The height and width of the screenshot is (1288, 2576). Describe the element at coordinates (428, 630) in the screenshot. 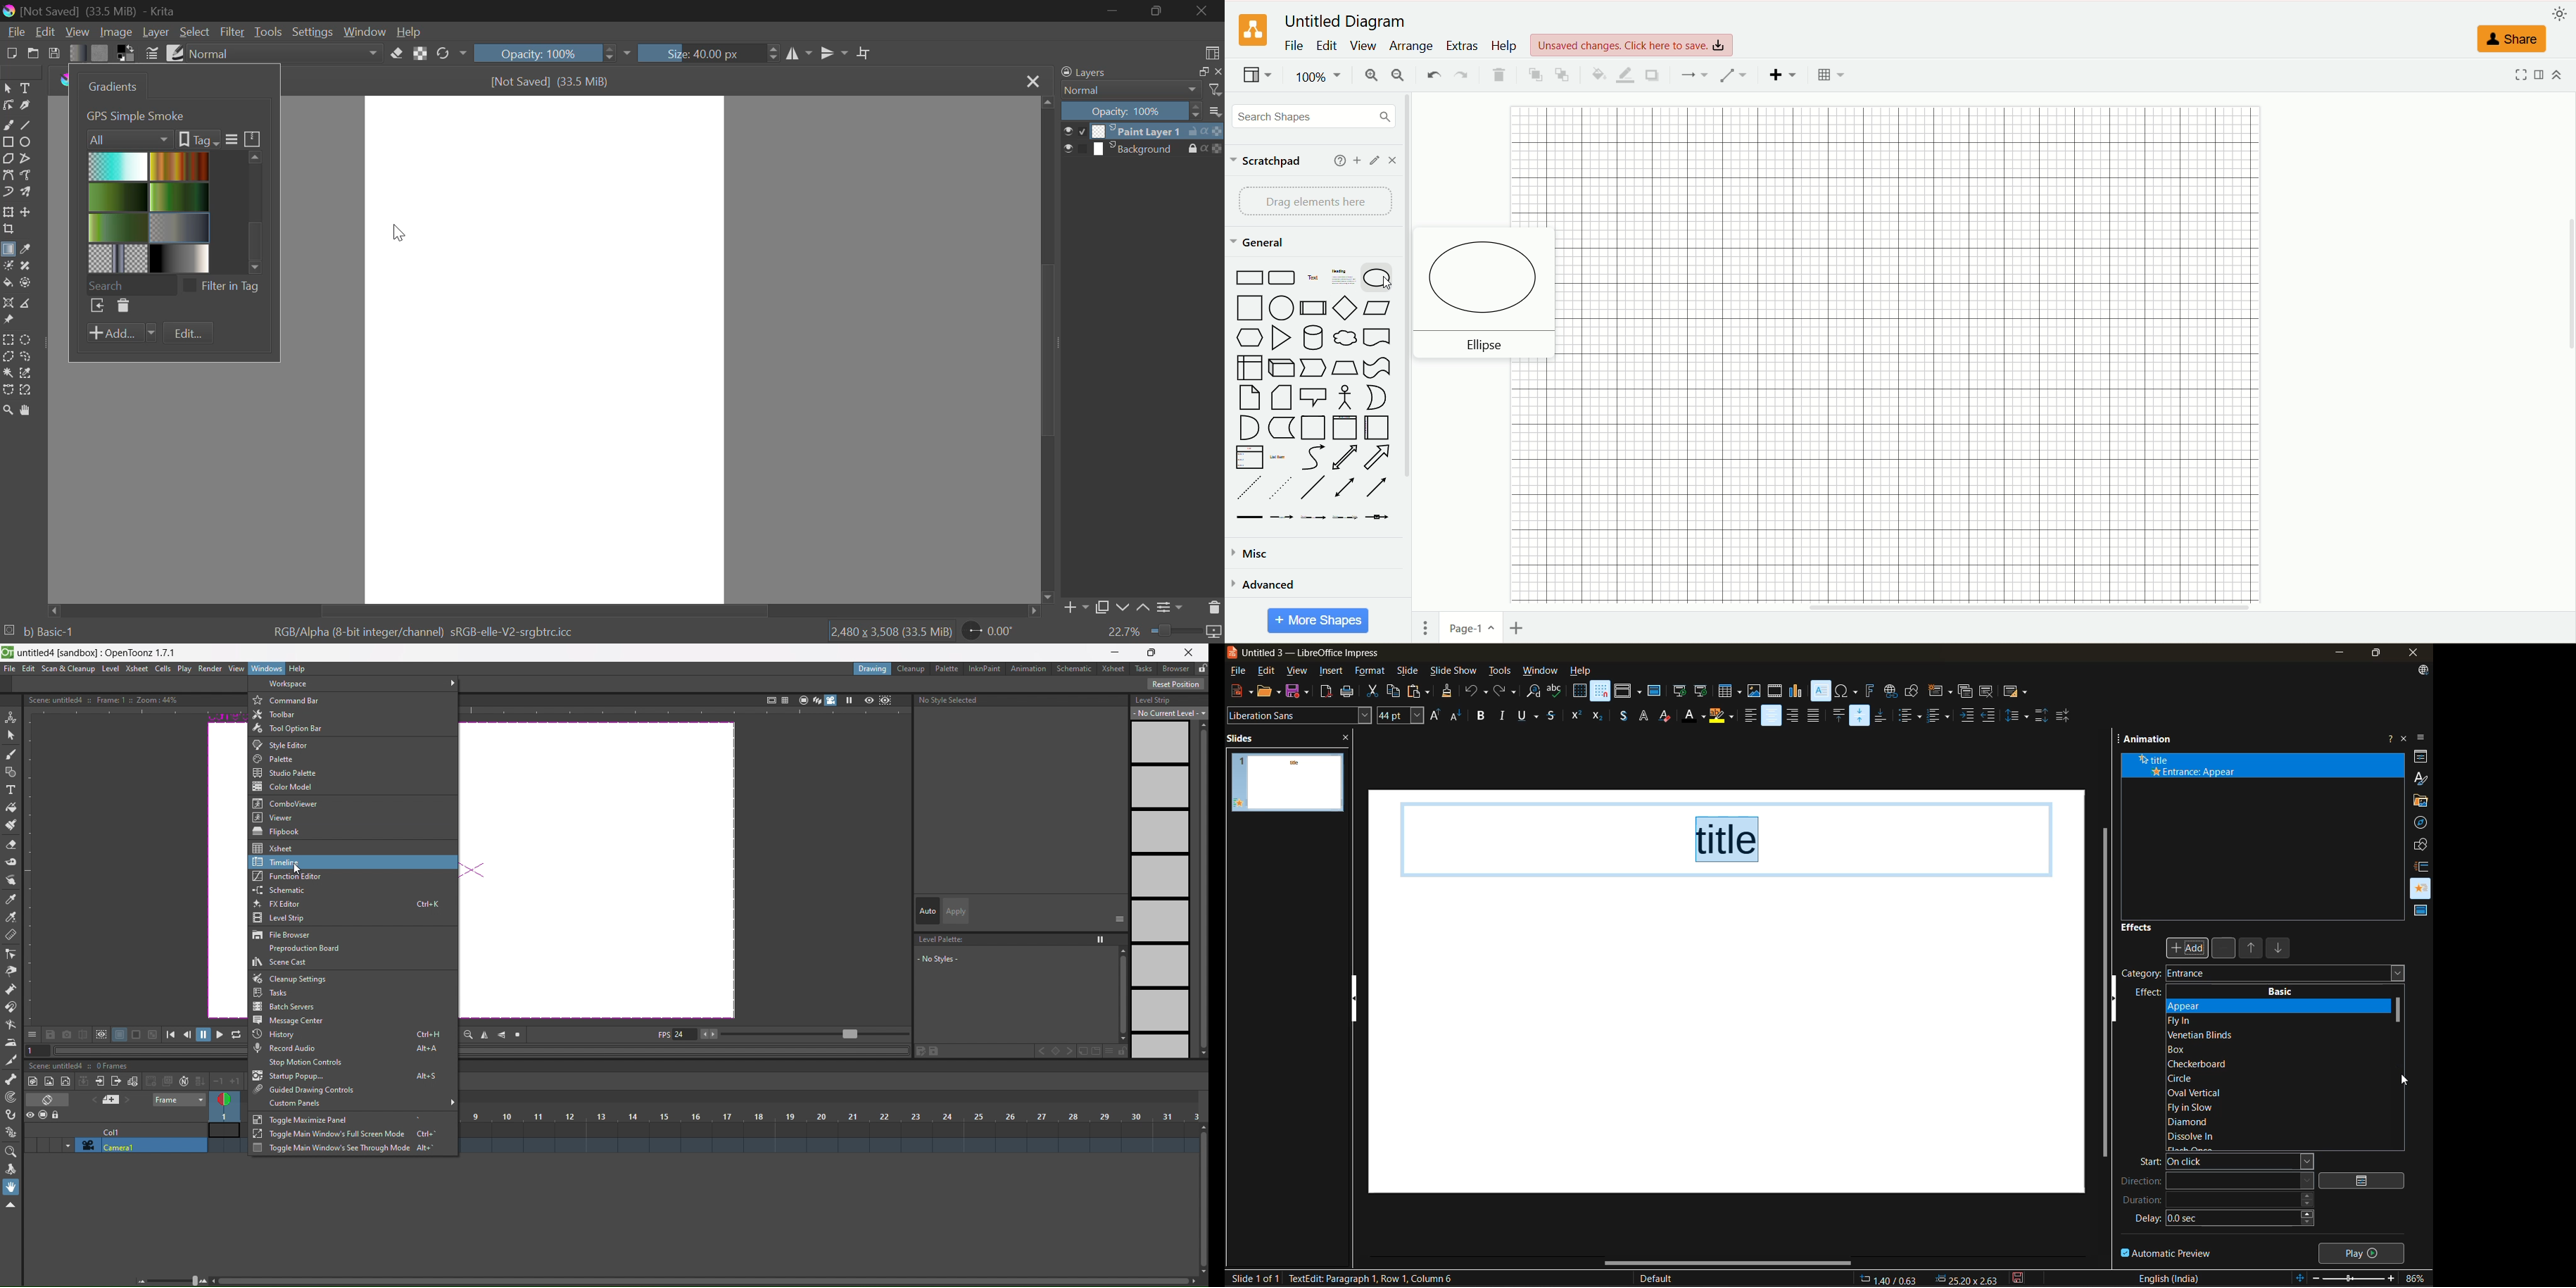

I see `RGB/Alpha (8-bit integer/channel) sRGB-elle-V2-srgbtrc.icc` at that location.